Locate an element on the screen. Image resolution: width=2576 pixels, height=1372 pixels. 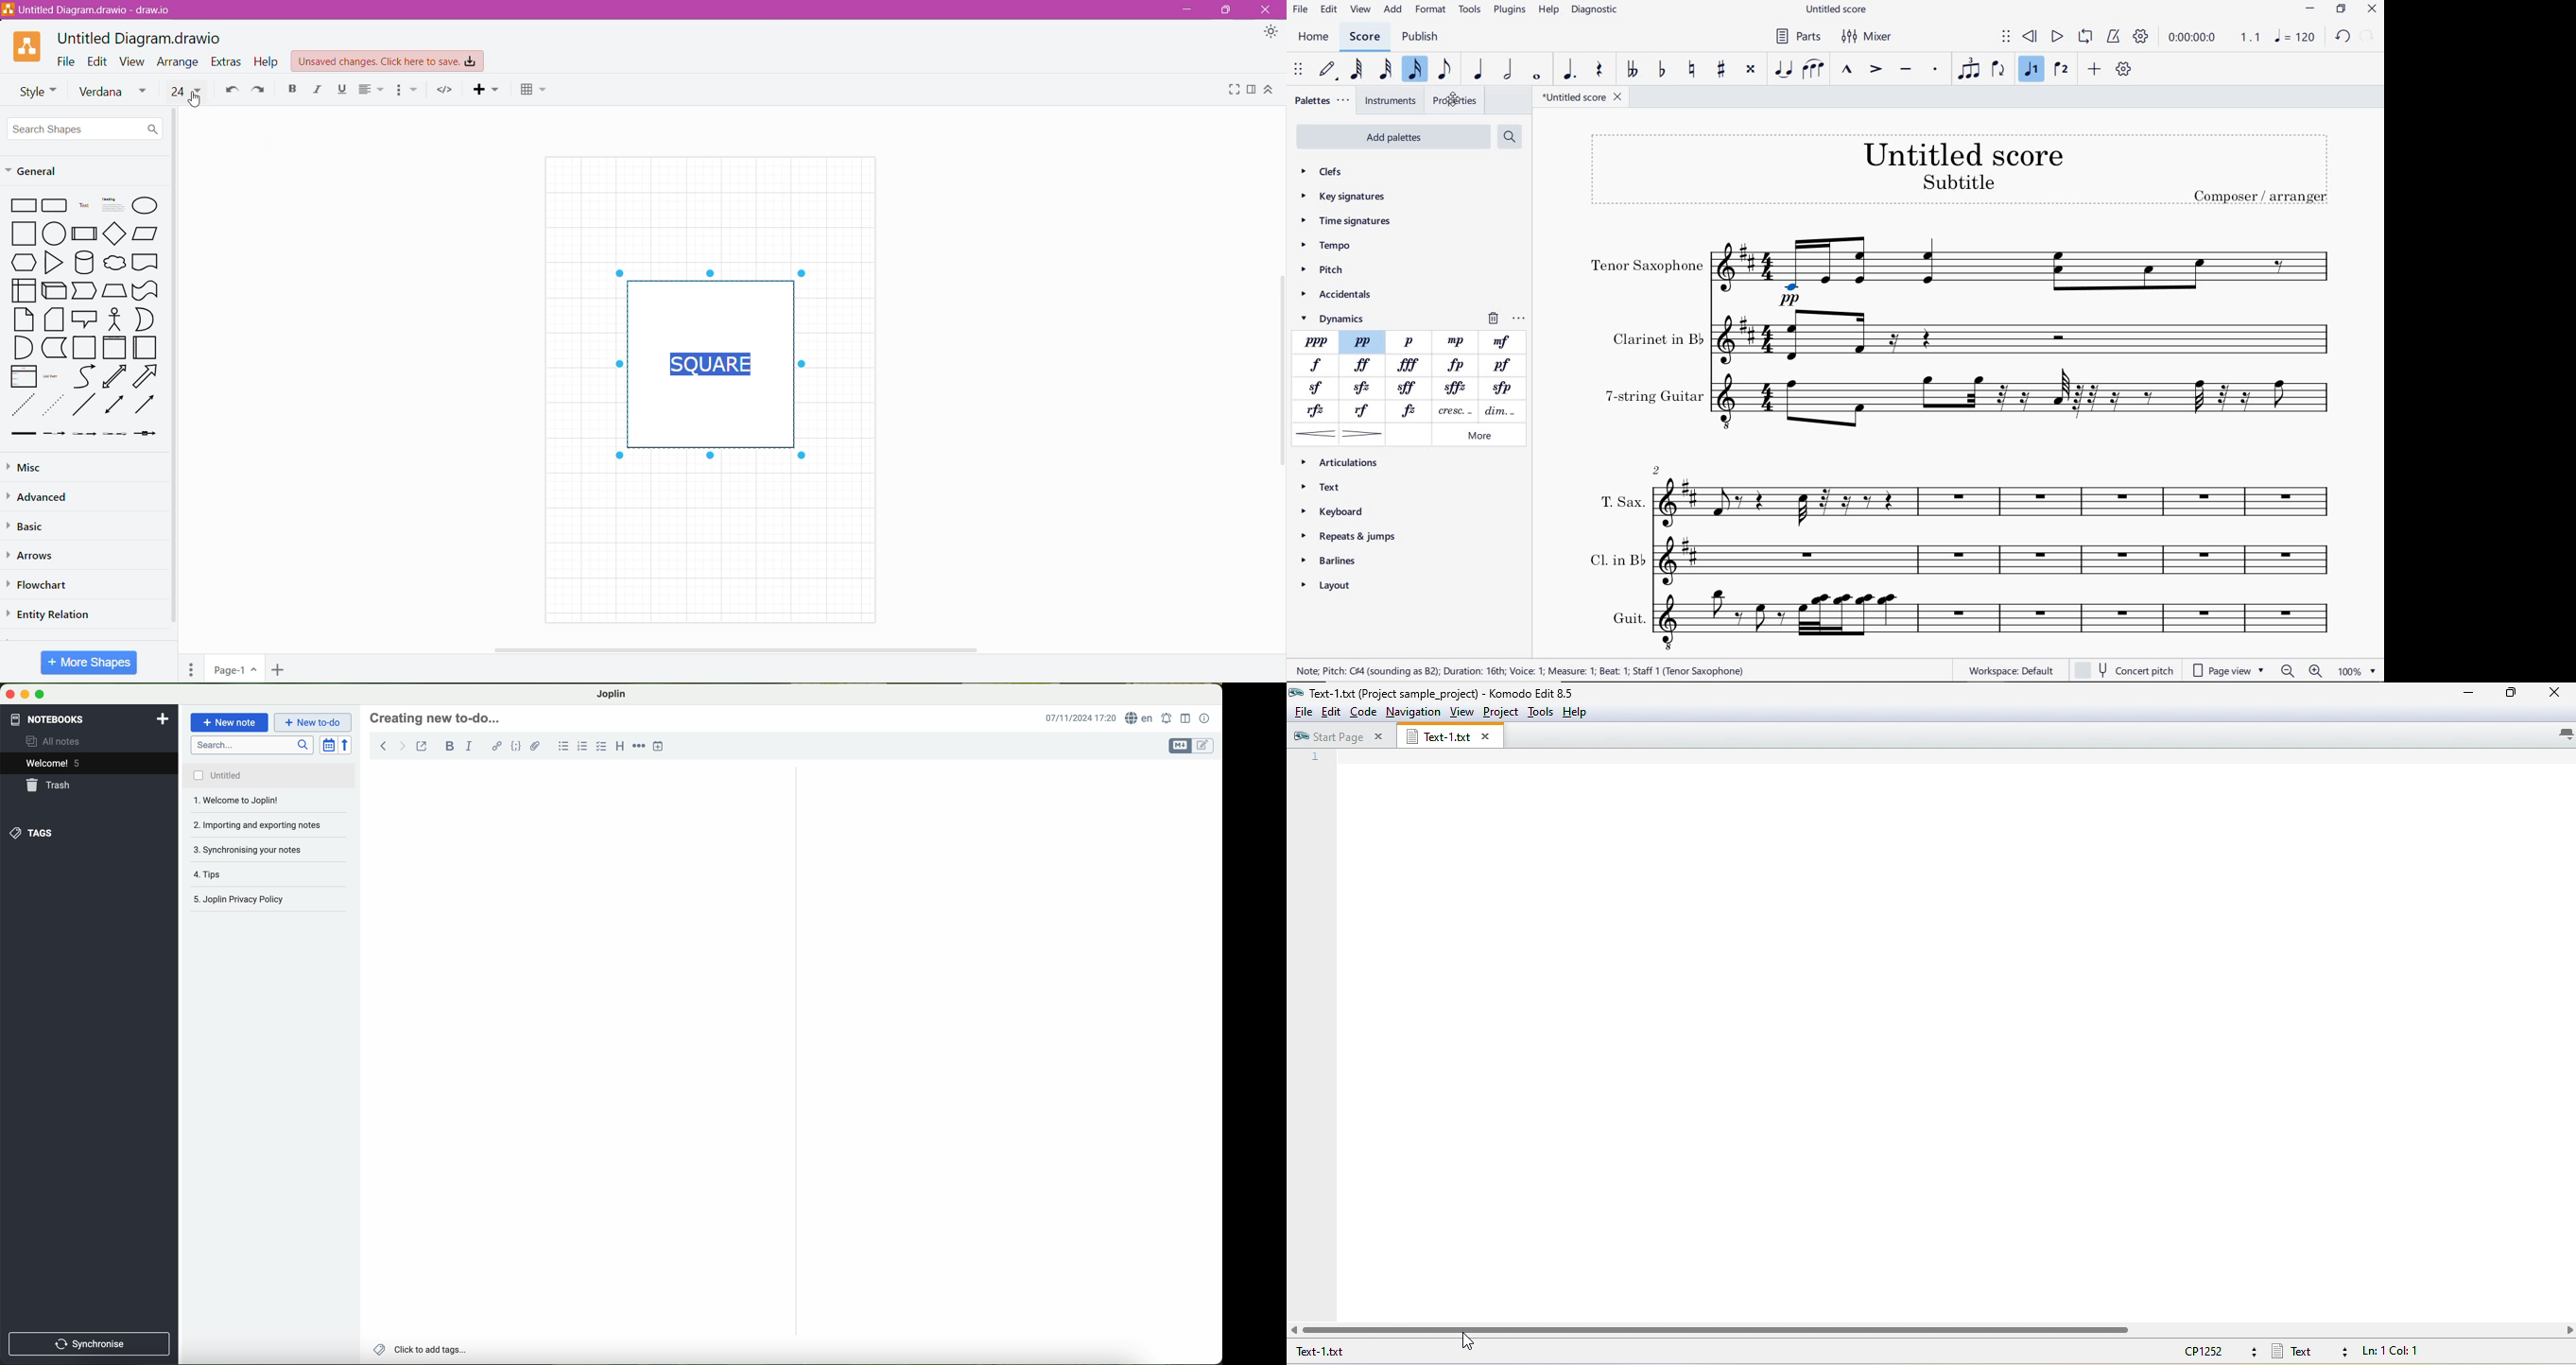
untitled file is located at coordinates (270, 777).